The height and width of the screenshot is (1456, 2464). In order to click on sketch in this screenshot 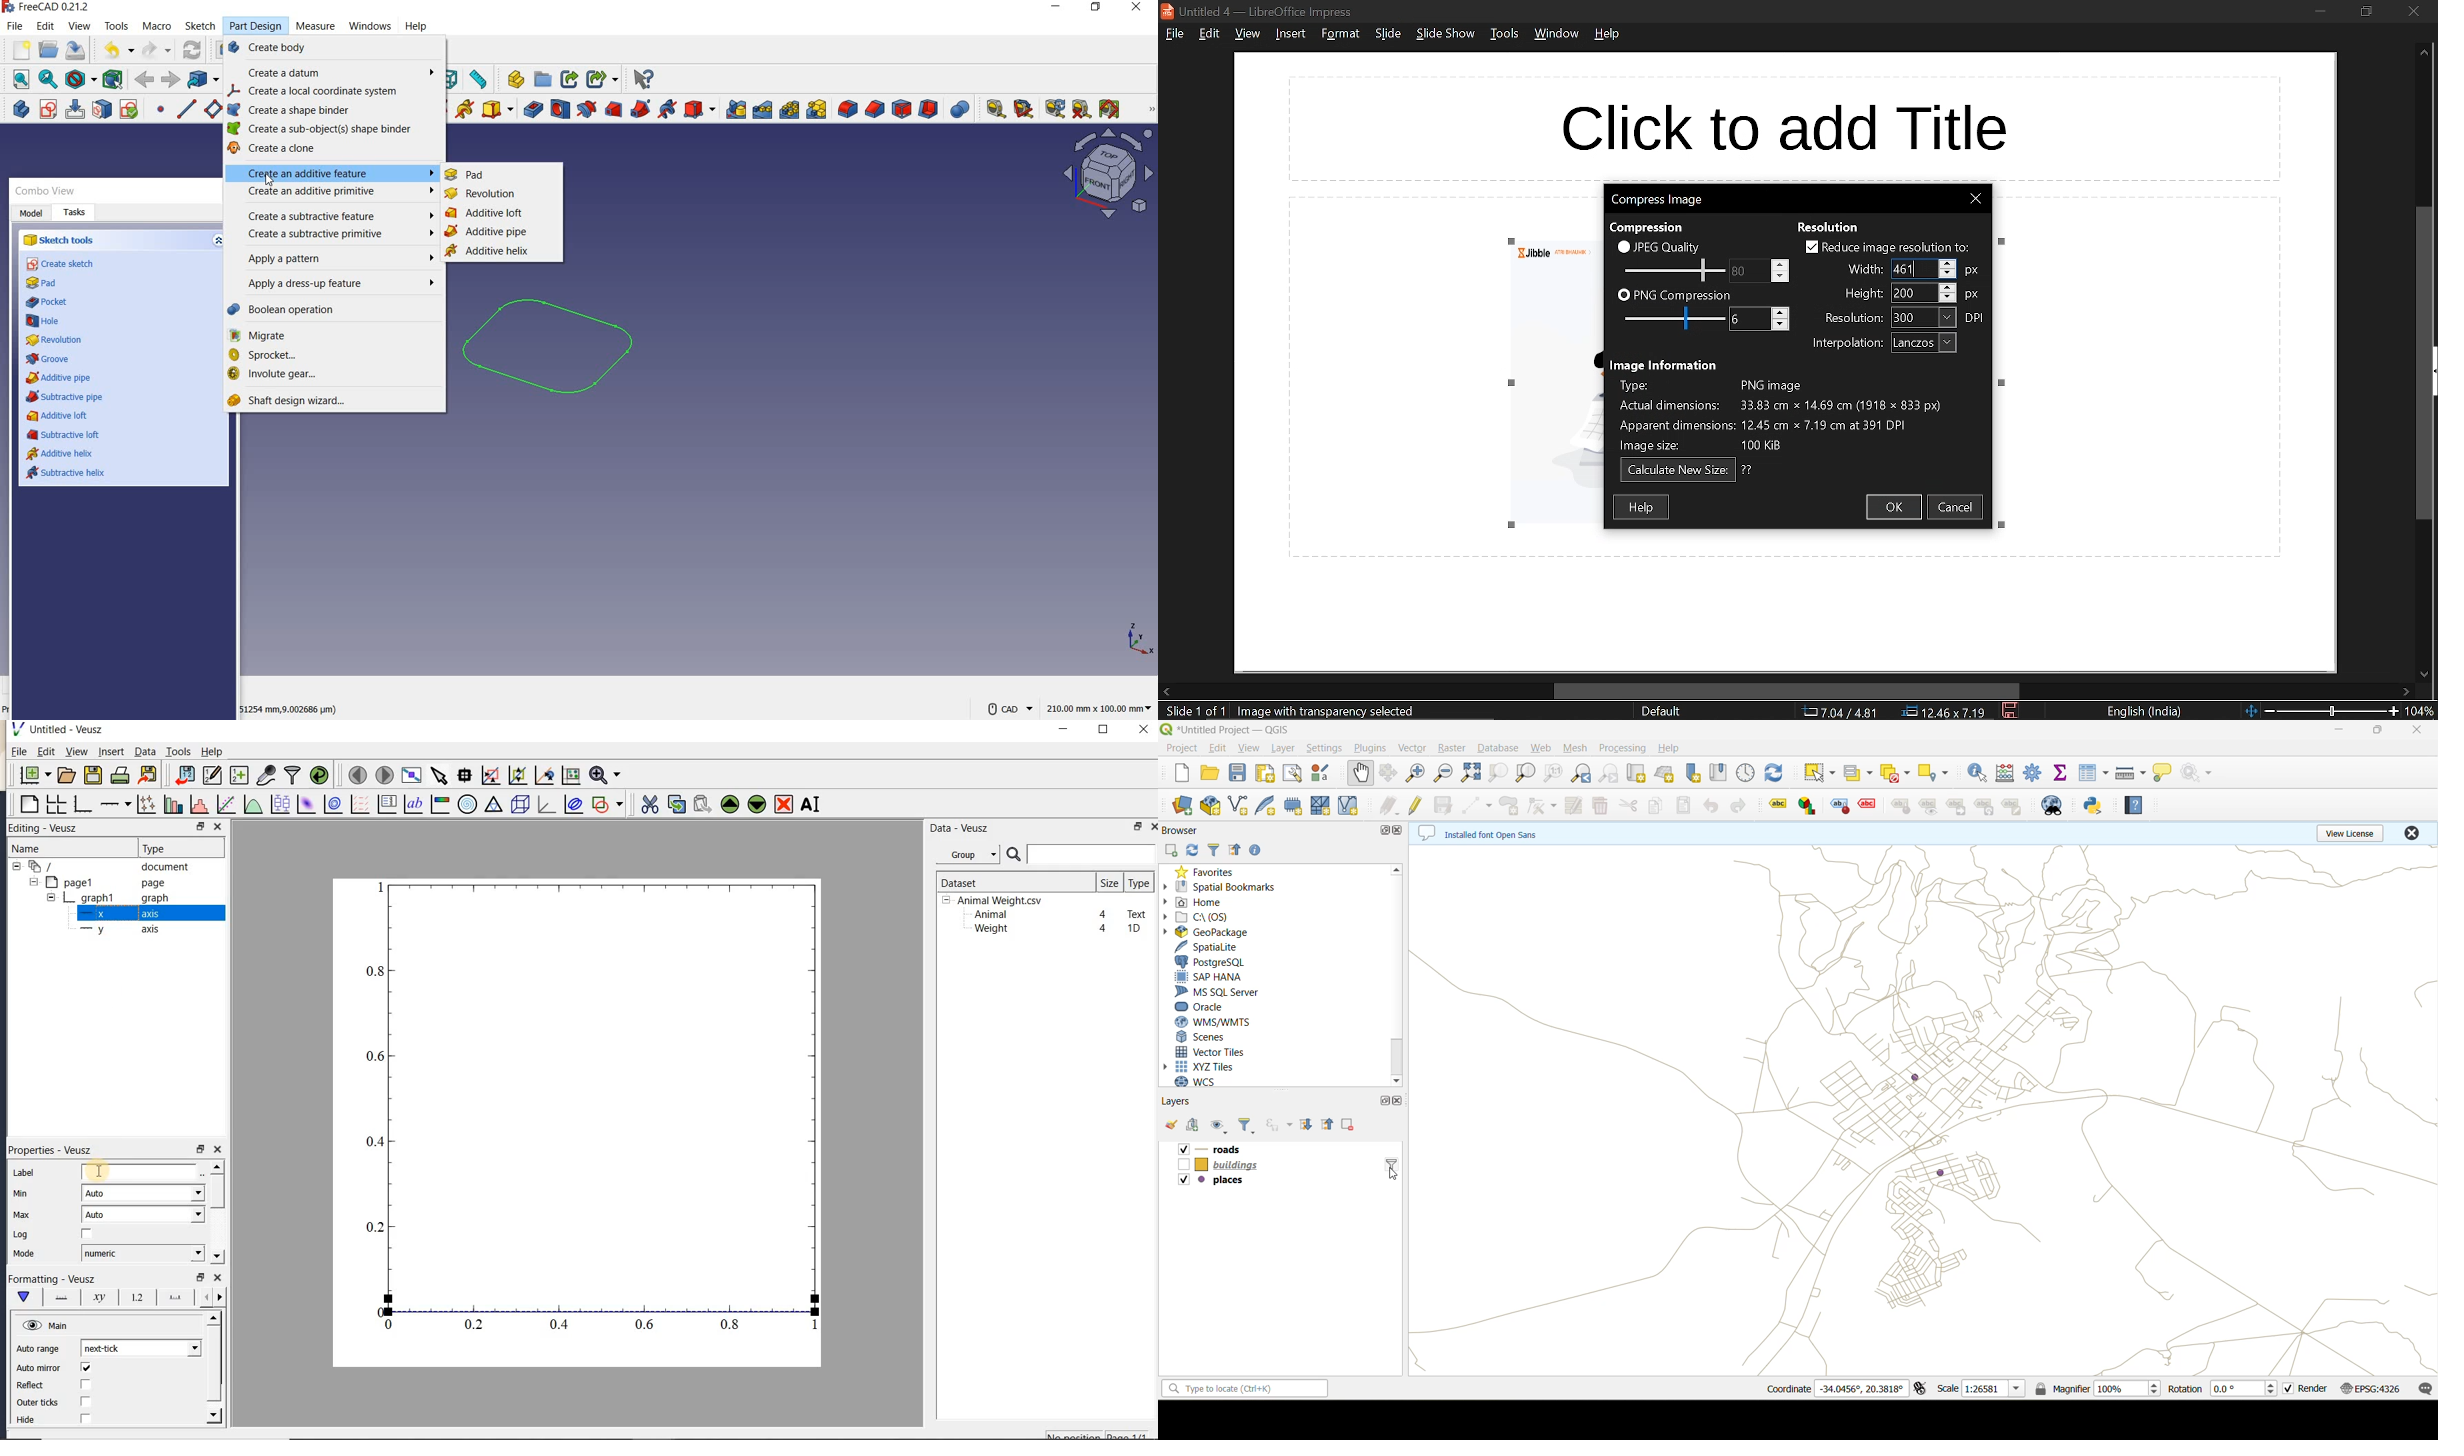, I will do `click(200, 26)`.